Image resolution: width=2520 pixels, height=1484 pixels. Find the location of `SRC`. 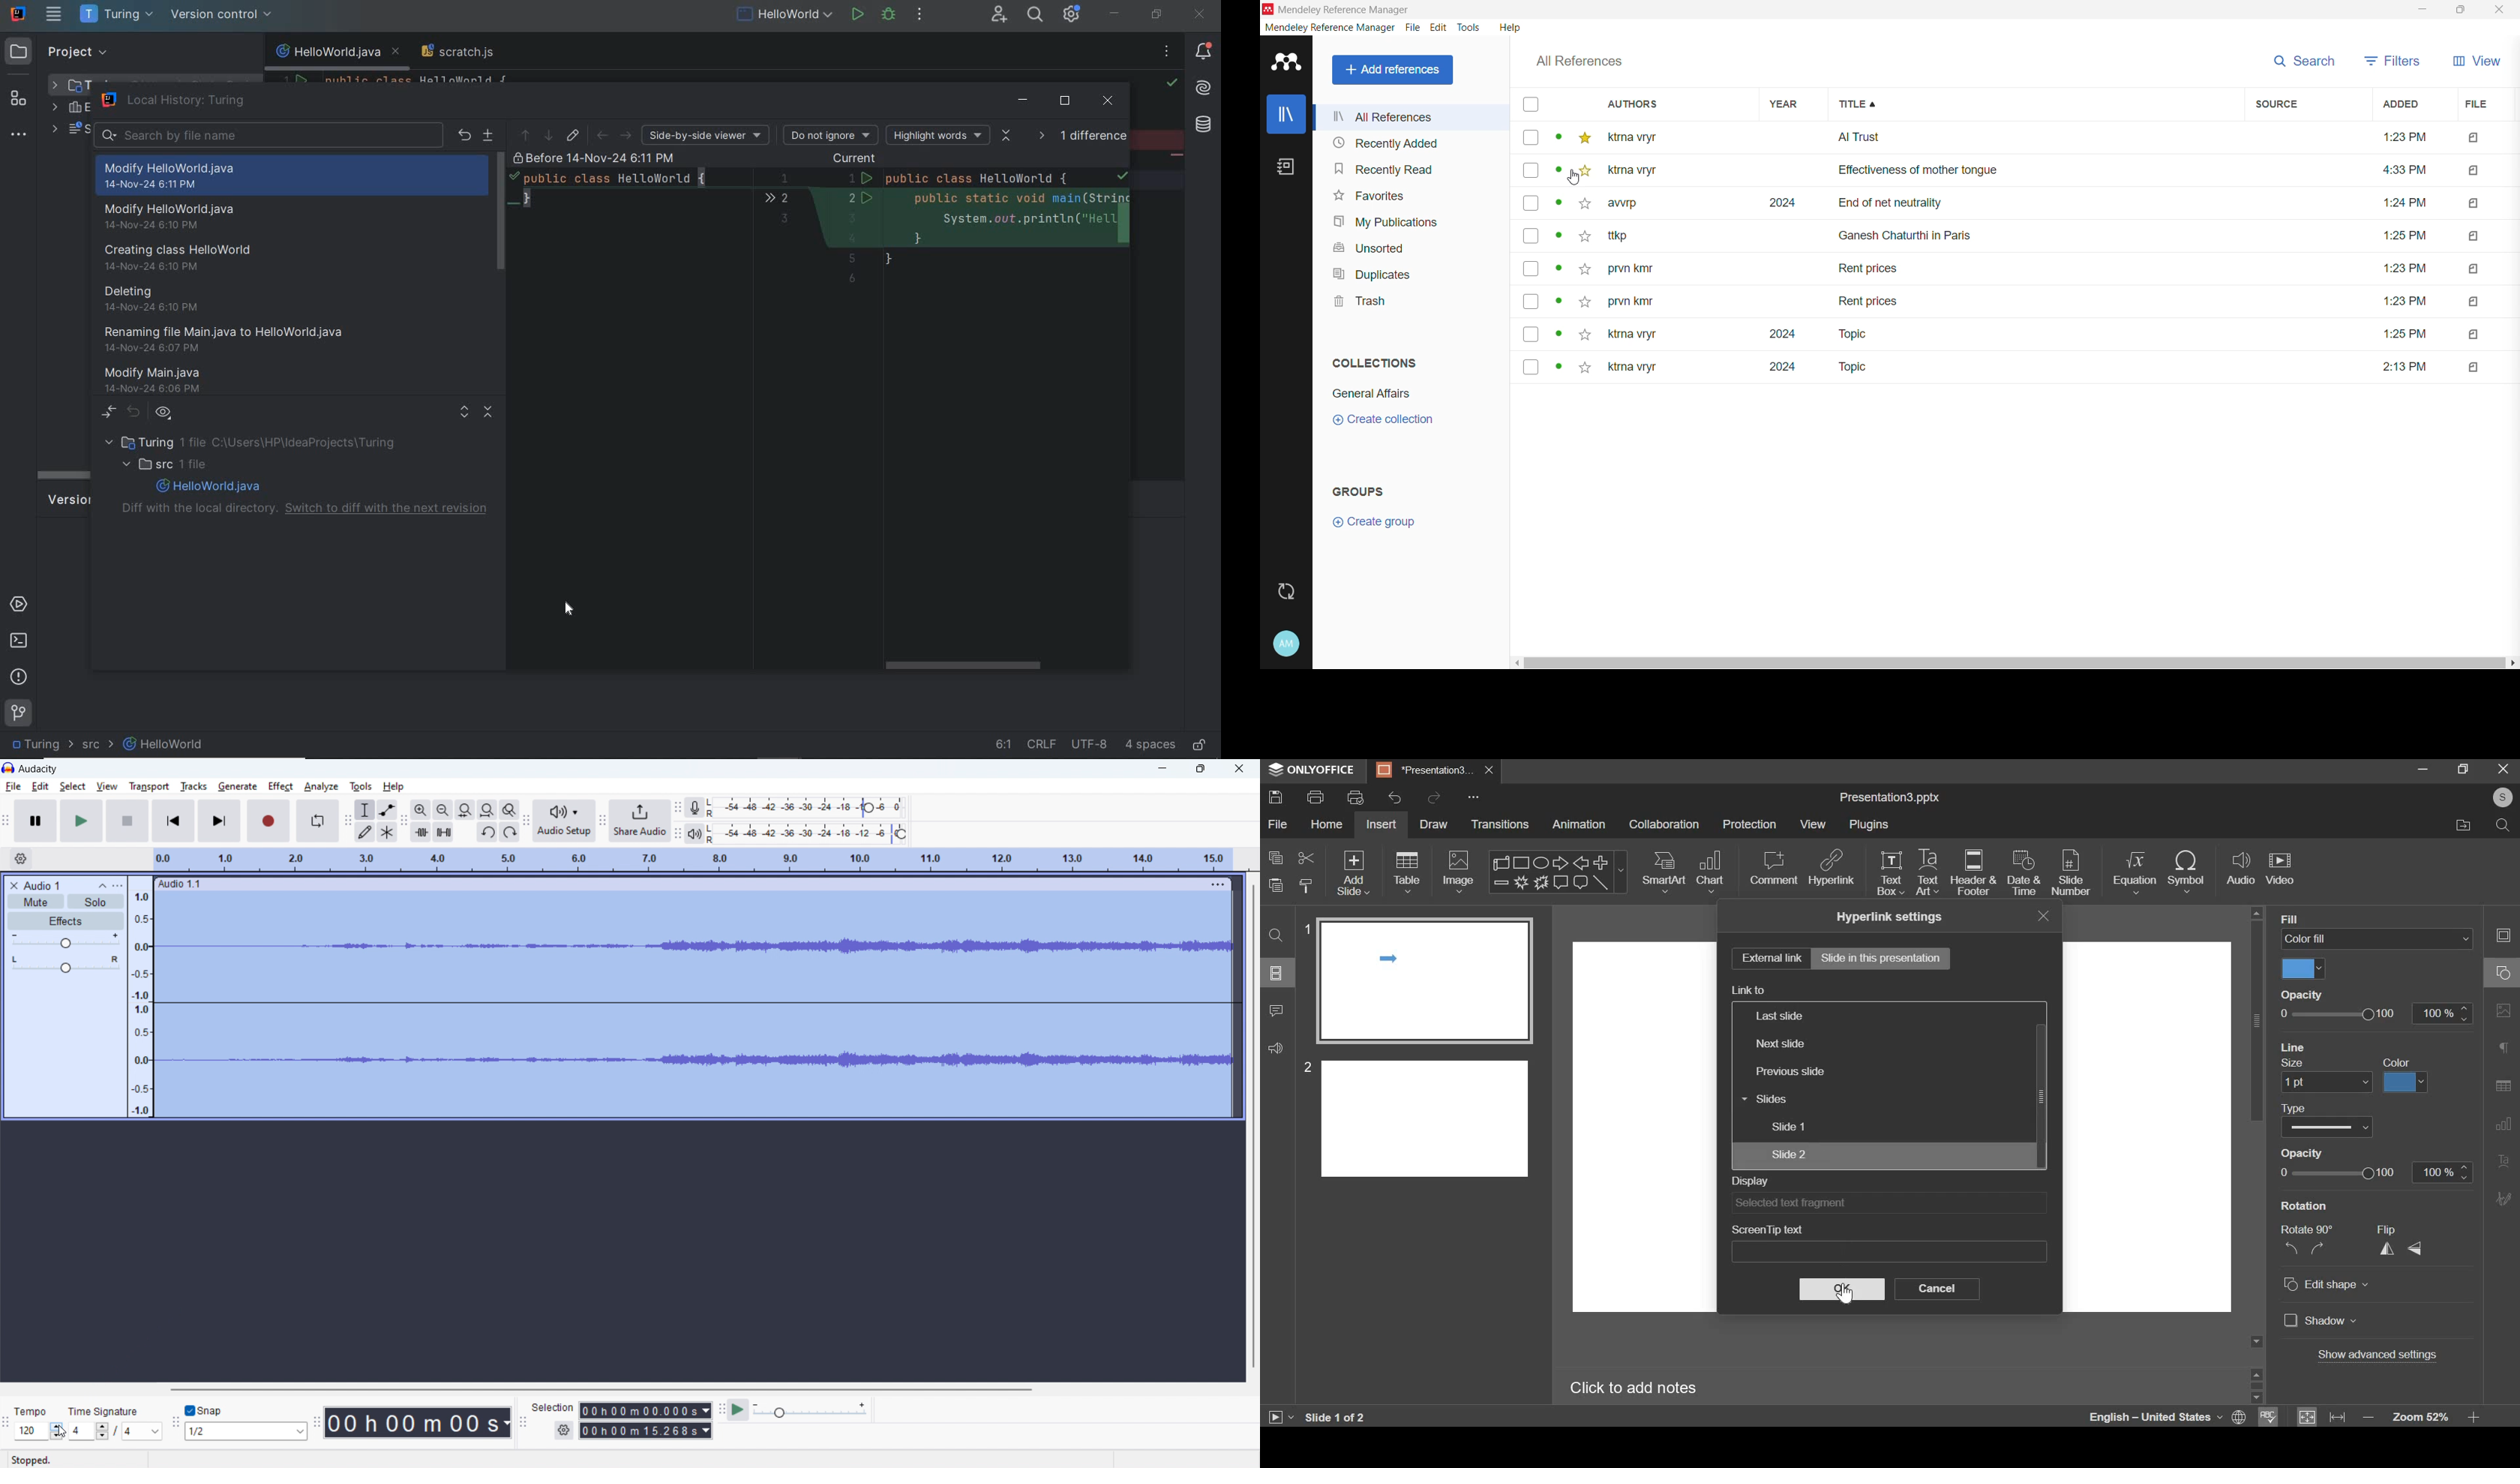

SRC is located at coordinates (100, 745).